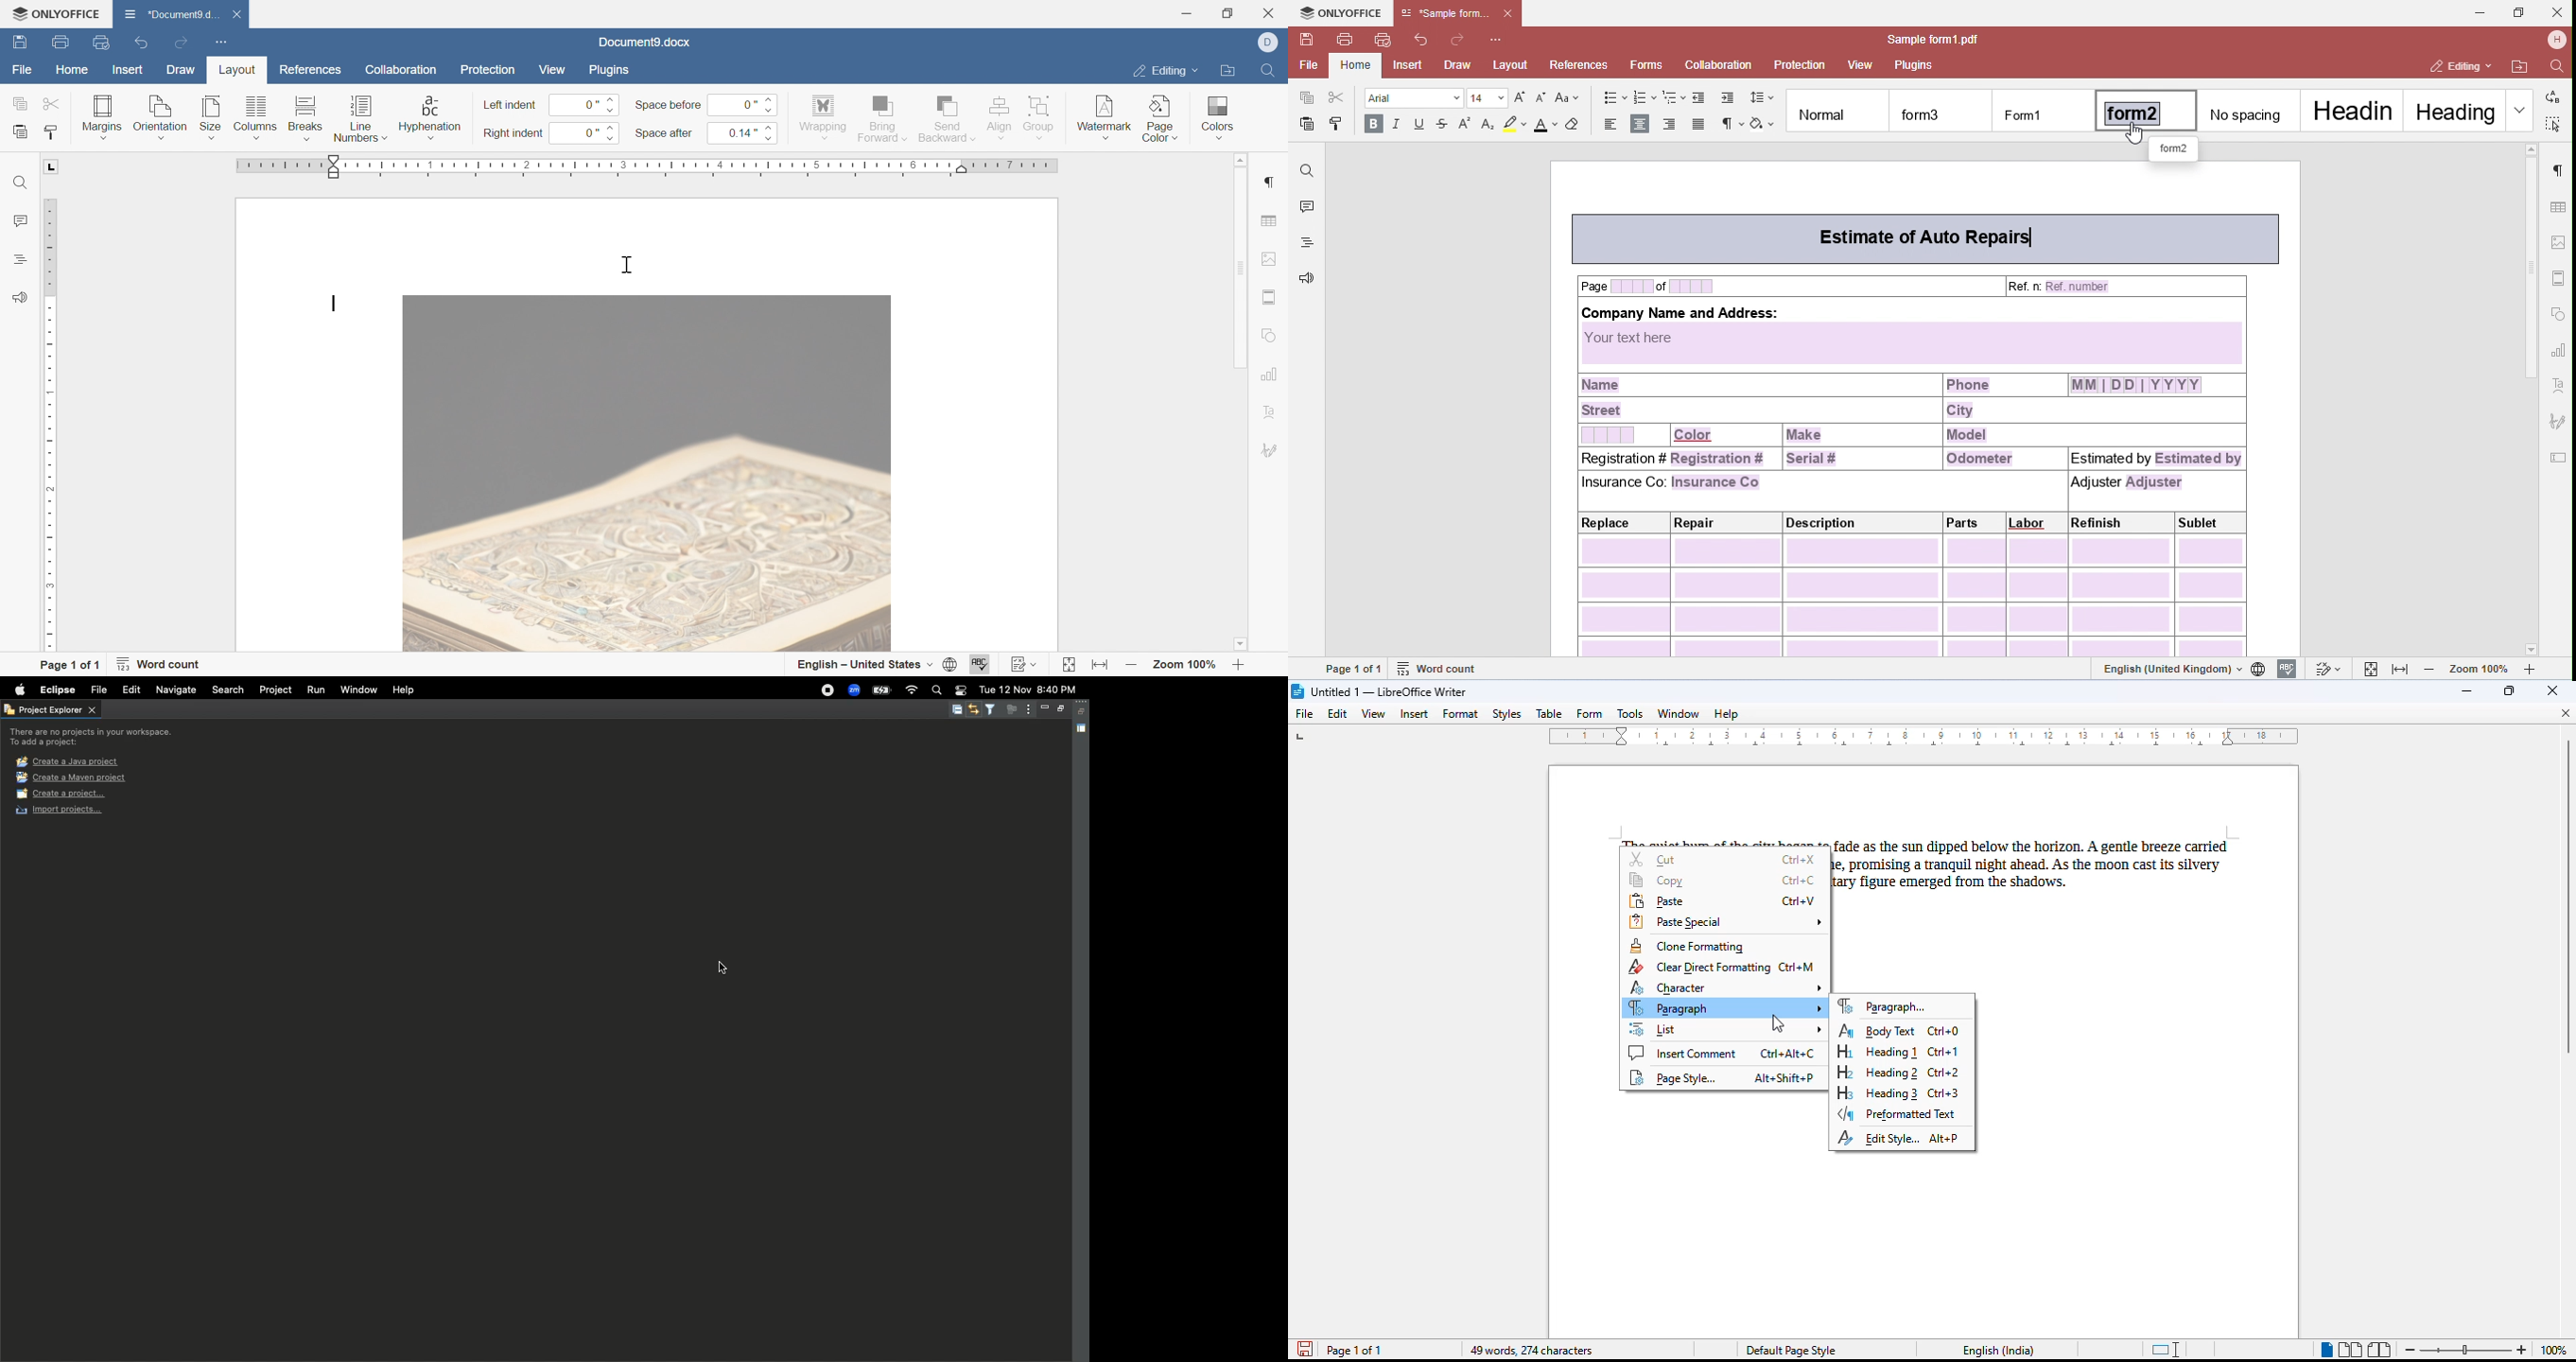 The width and height of the screenshot is (2576, 1372). I want to click on space after, so click(665, 135).